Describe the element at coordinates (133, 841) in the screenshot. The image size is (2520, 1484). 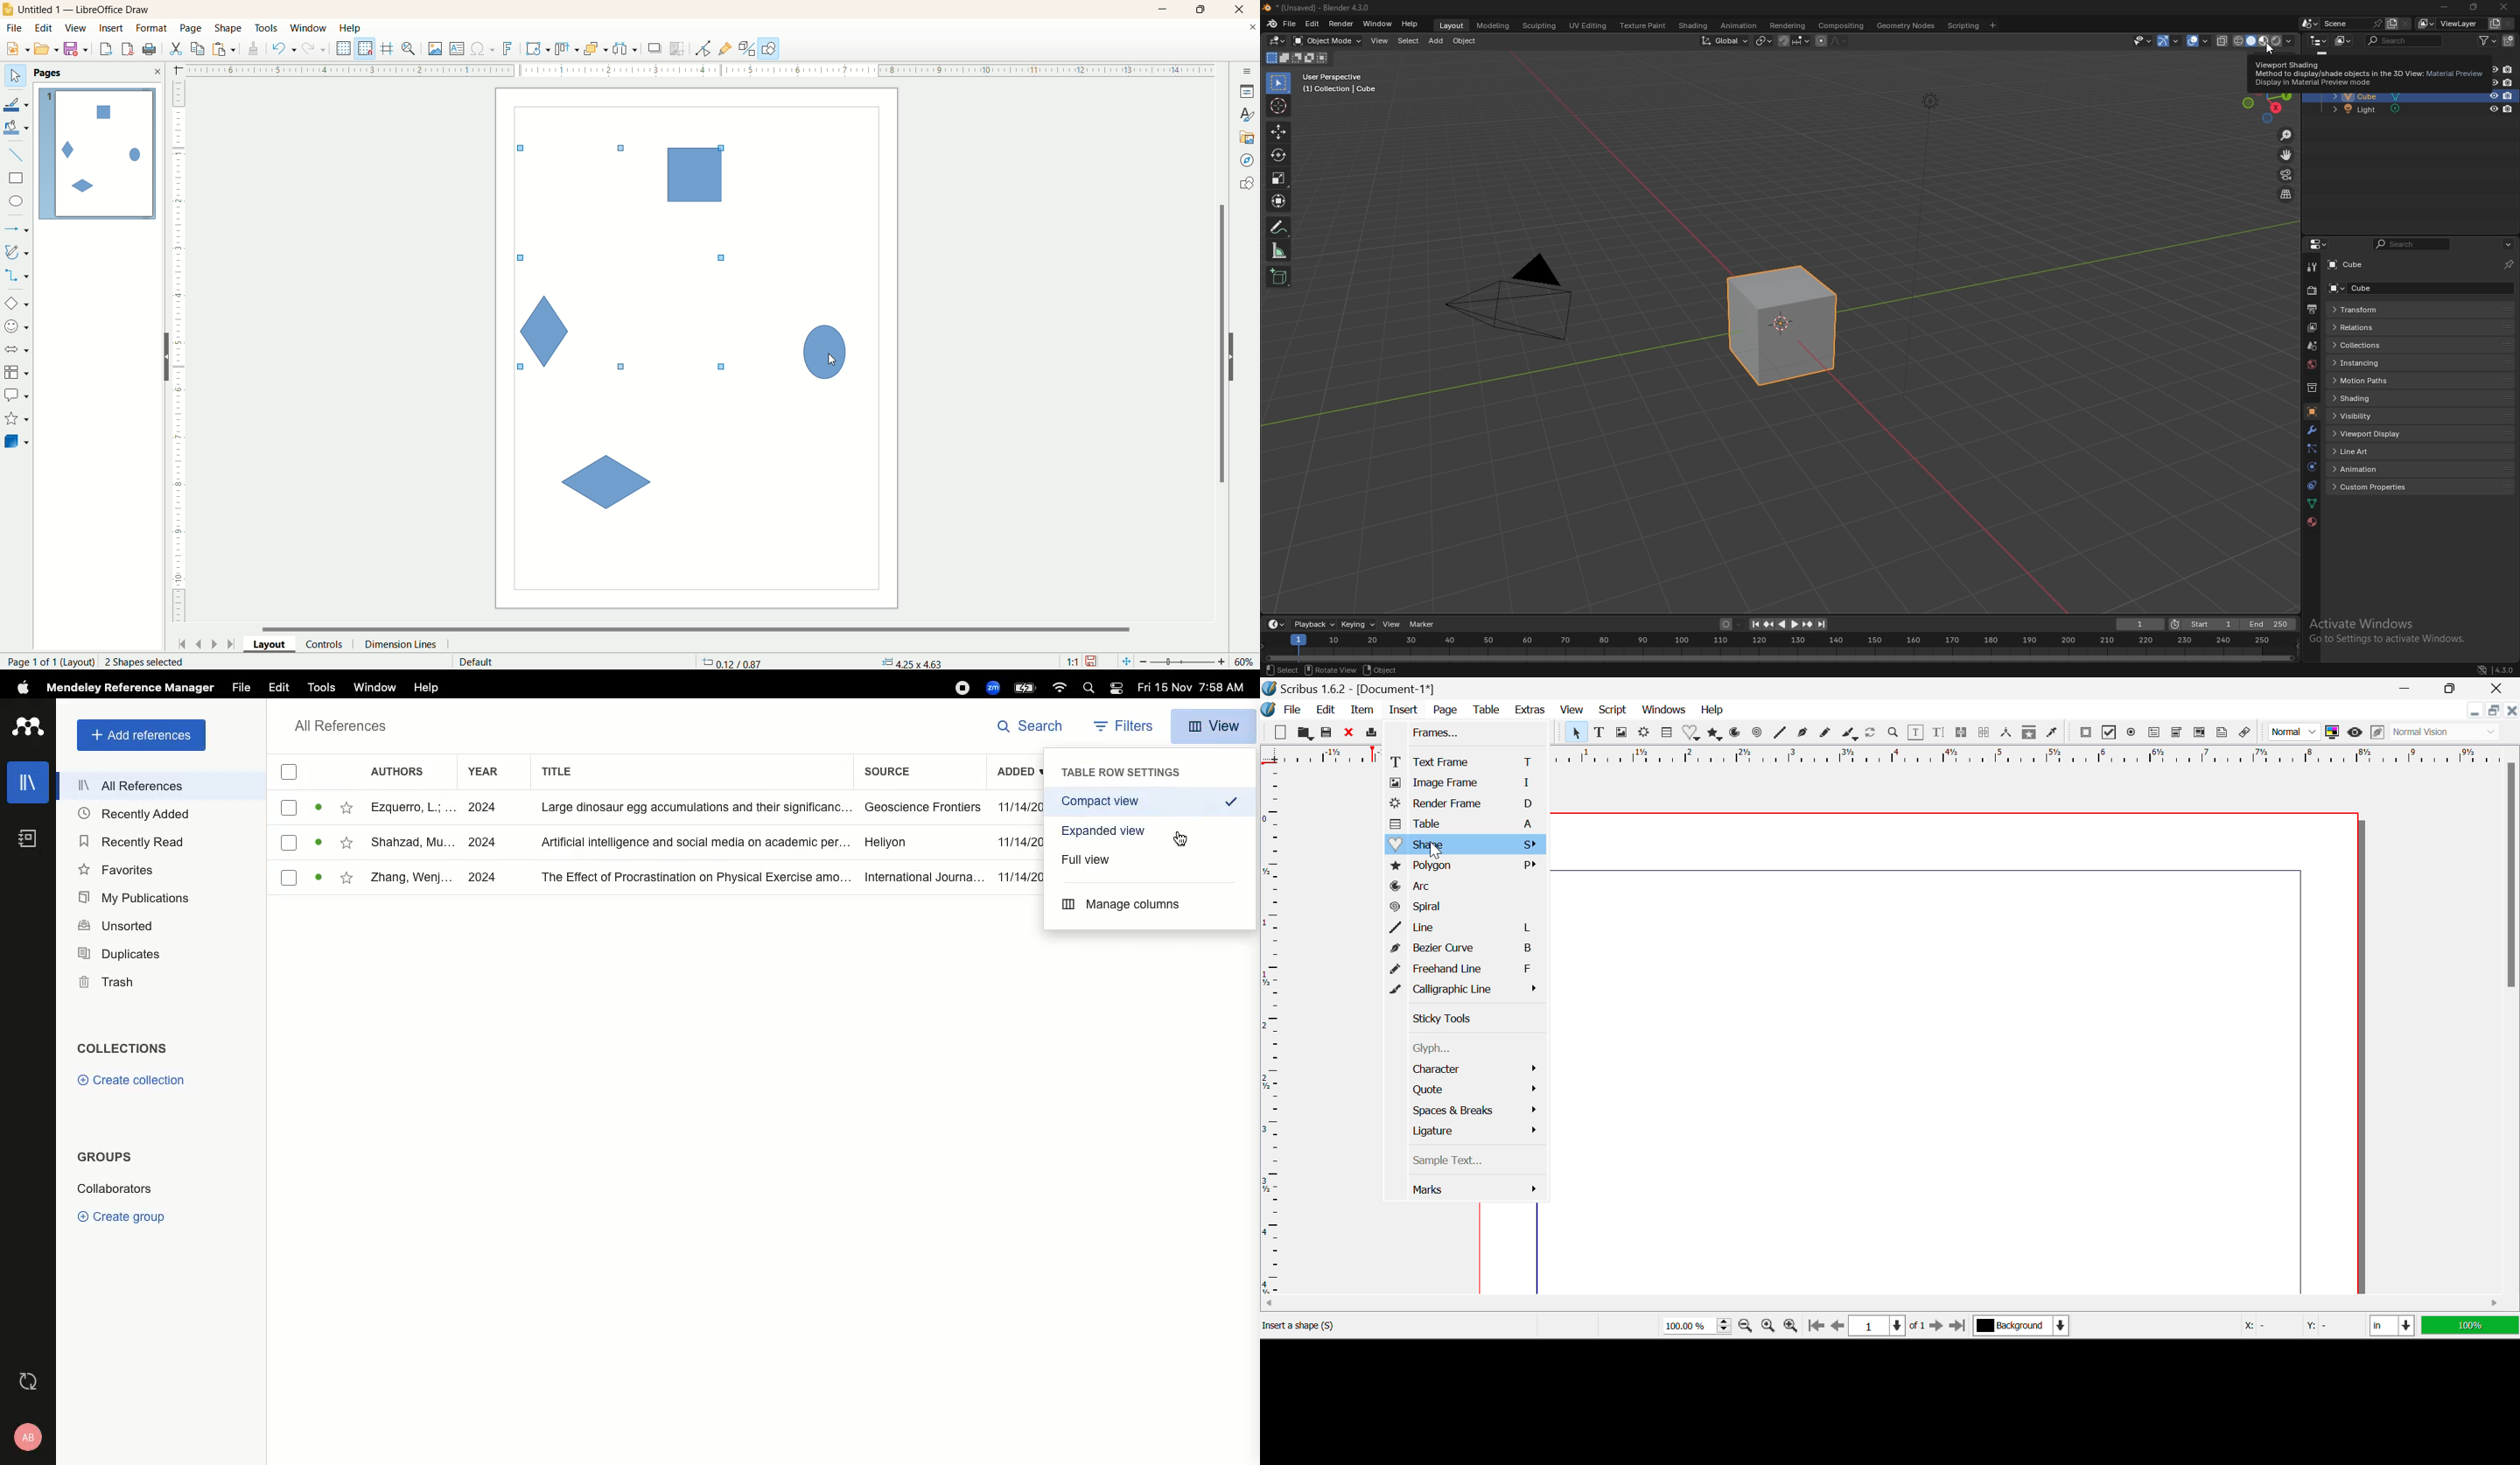
I see `Recently read` at that location.